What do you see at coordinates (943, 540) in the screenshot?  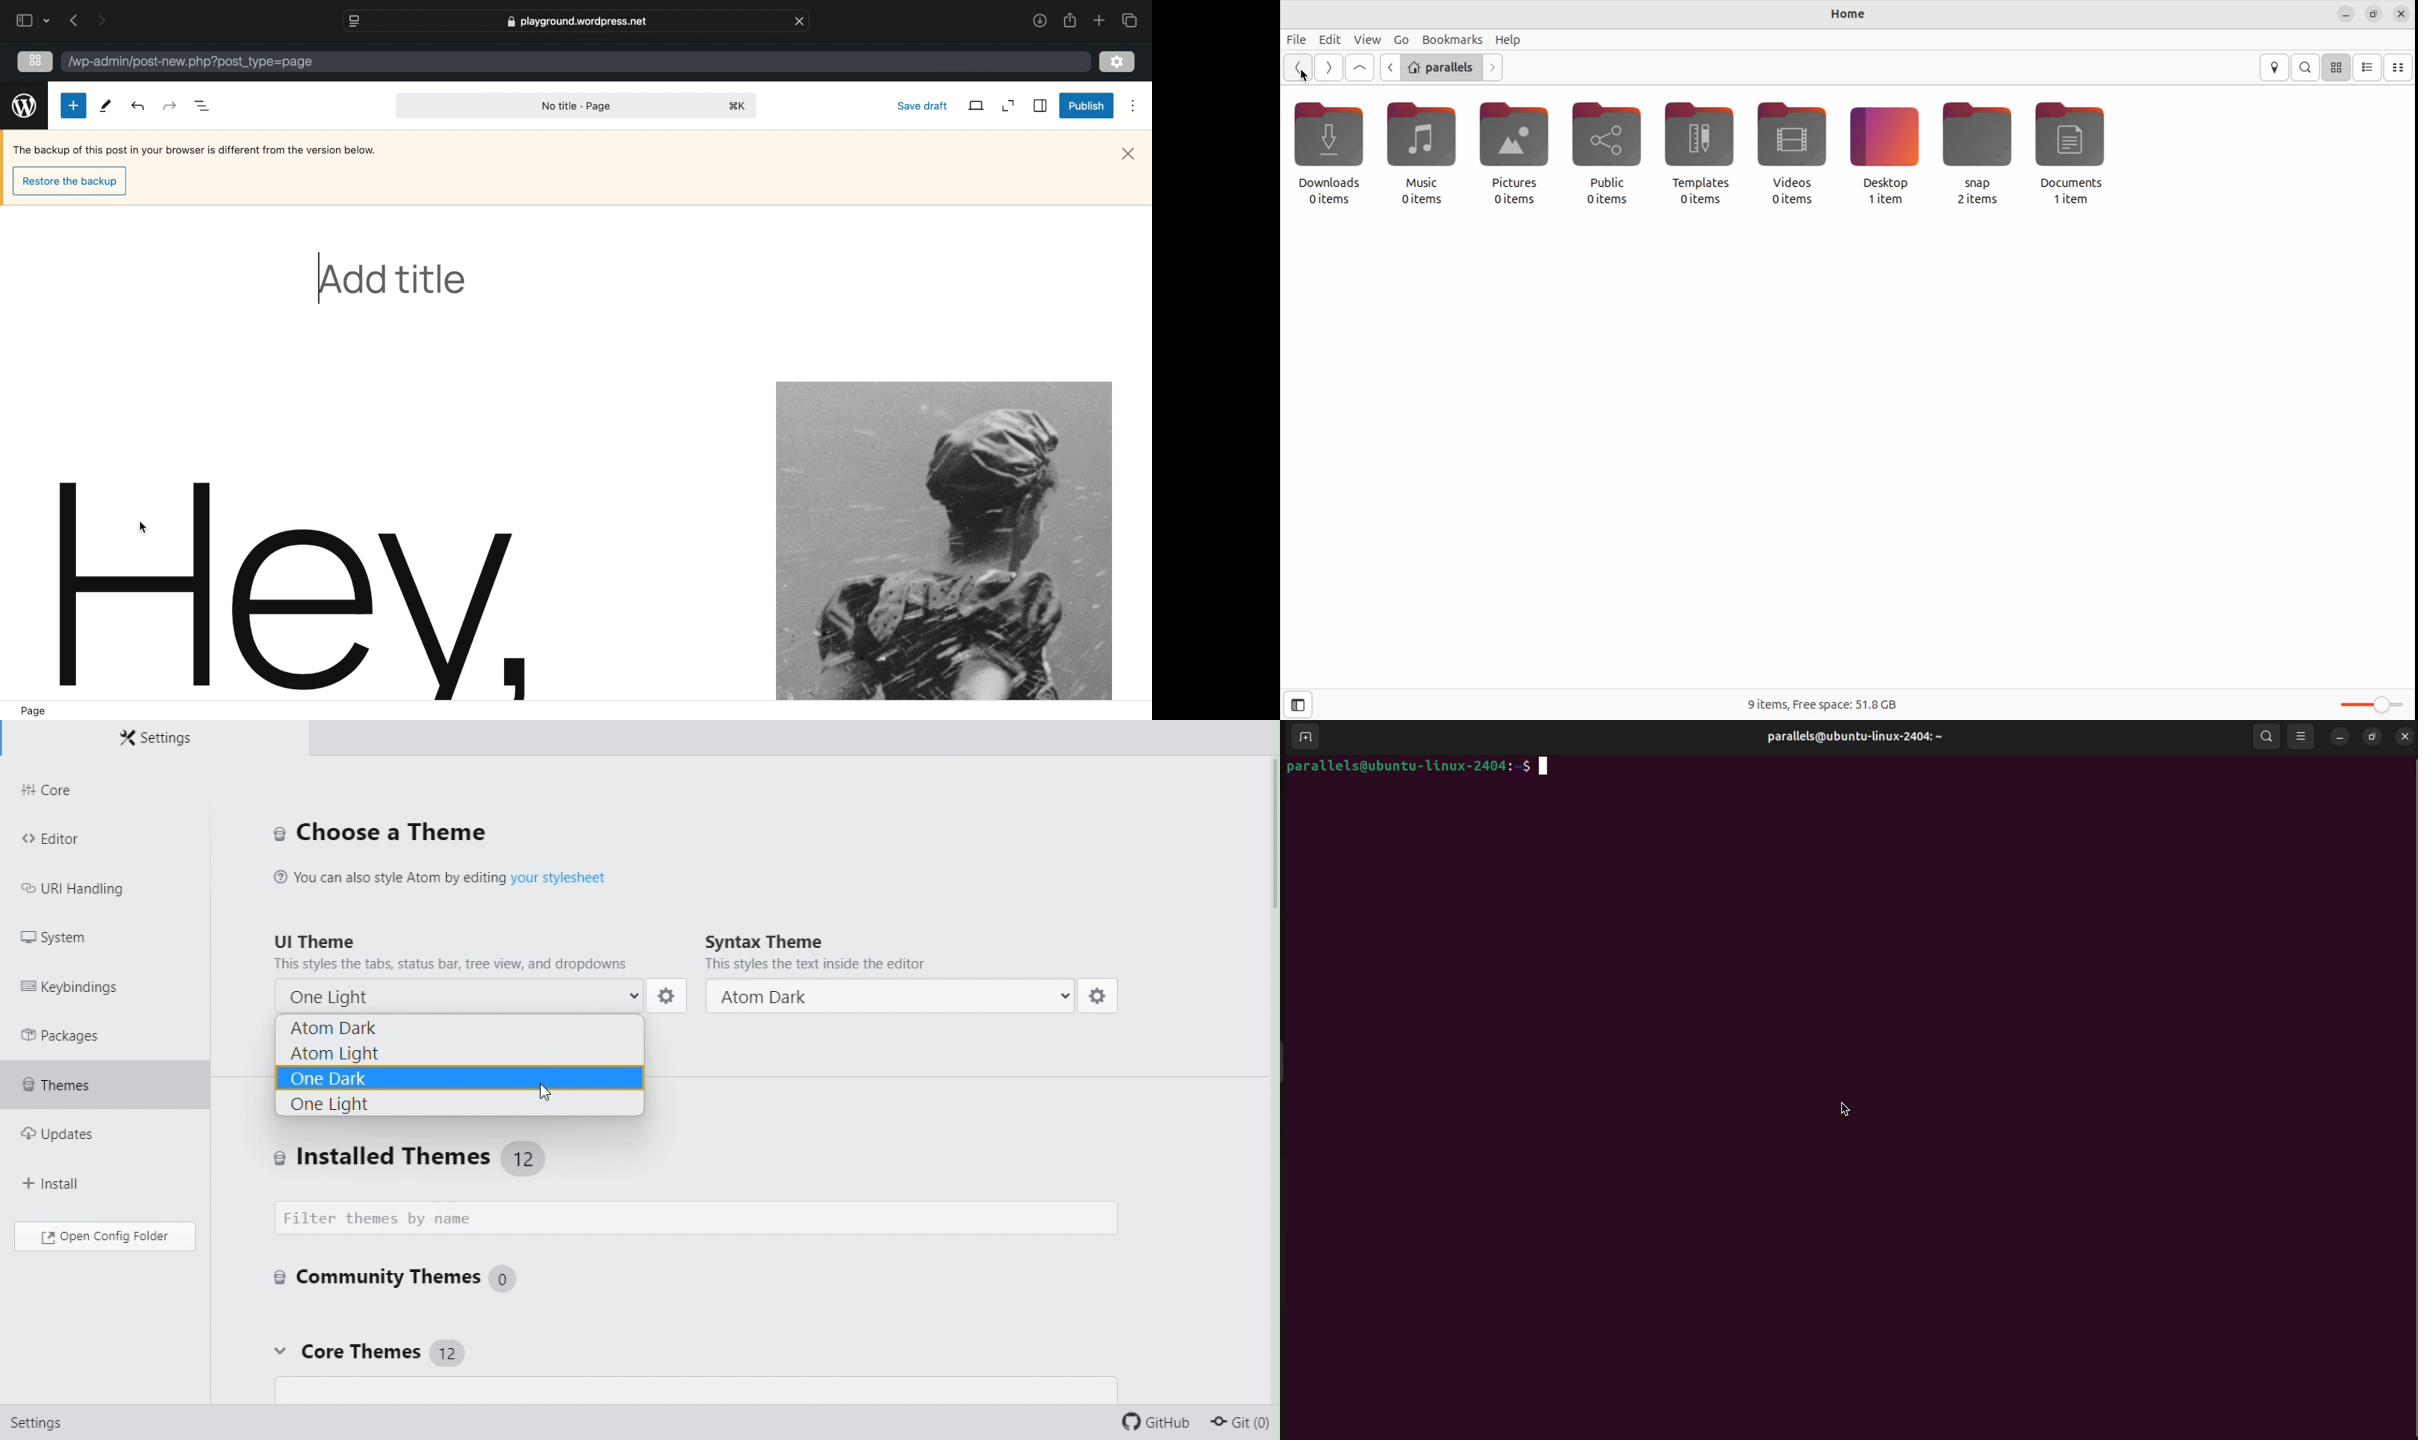 I see `photo` at bounding box center [943, 540].